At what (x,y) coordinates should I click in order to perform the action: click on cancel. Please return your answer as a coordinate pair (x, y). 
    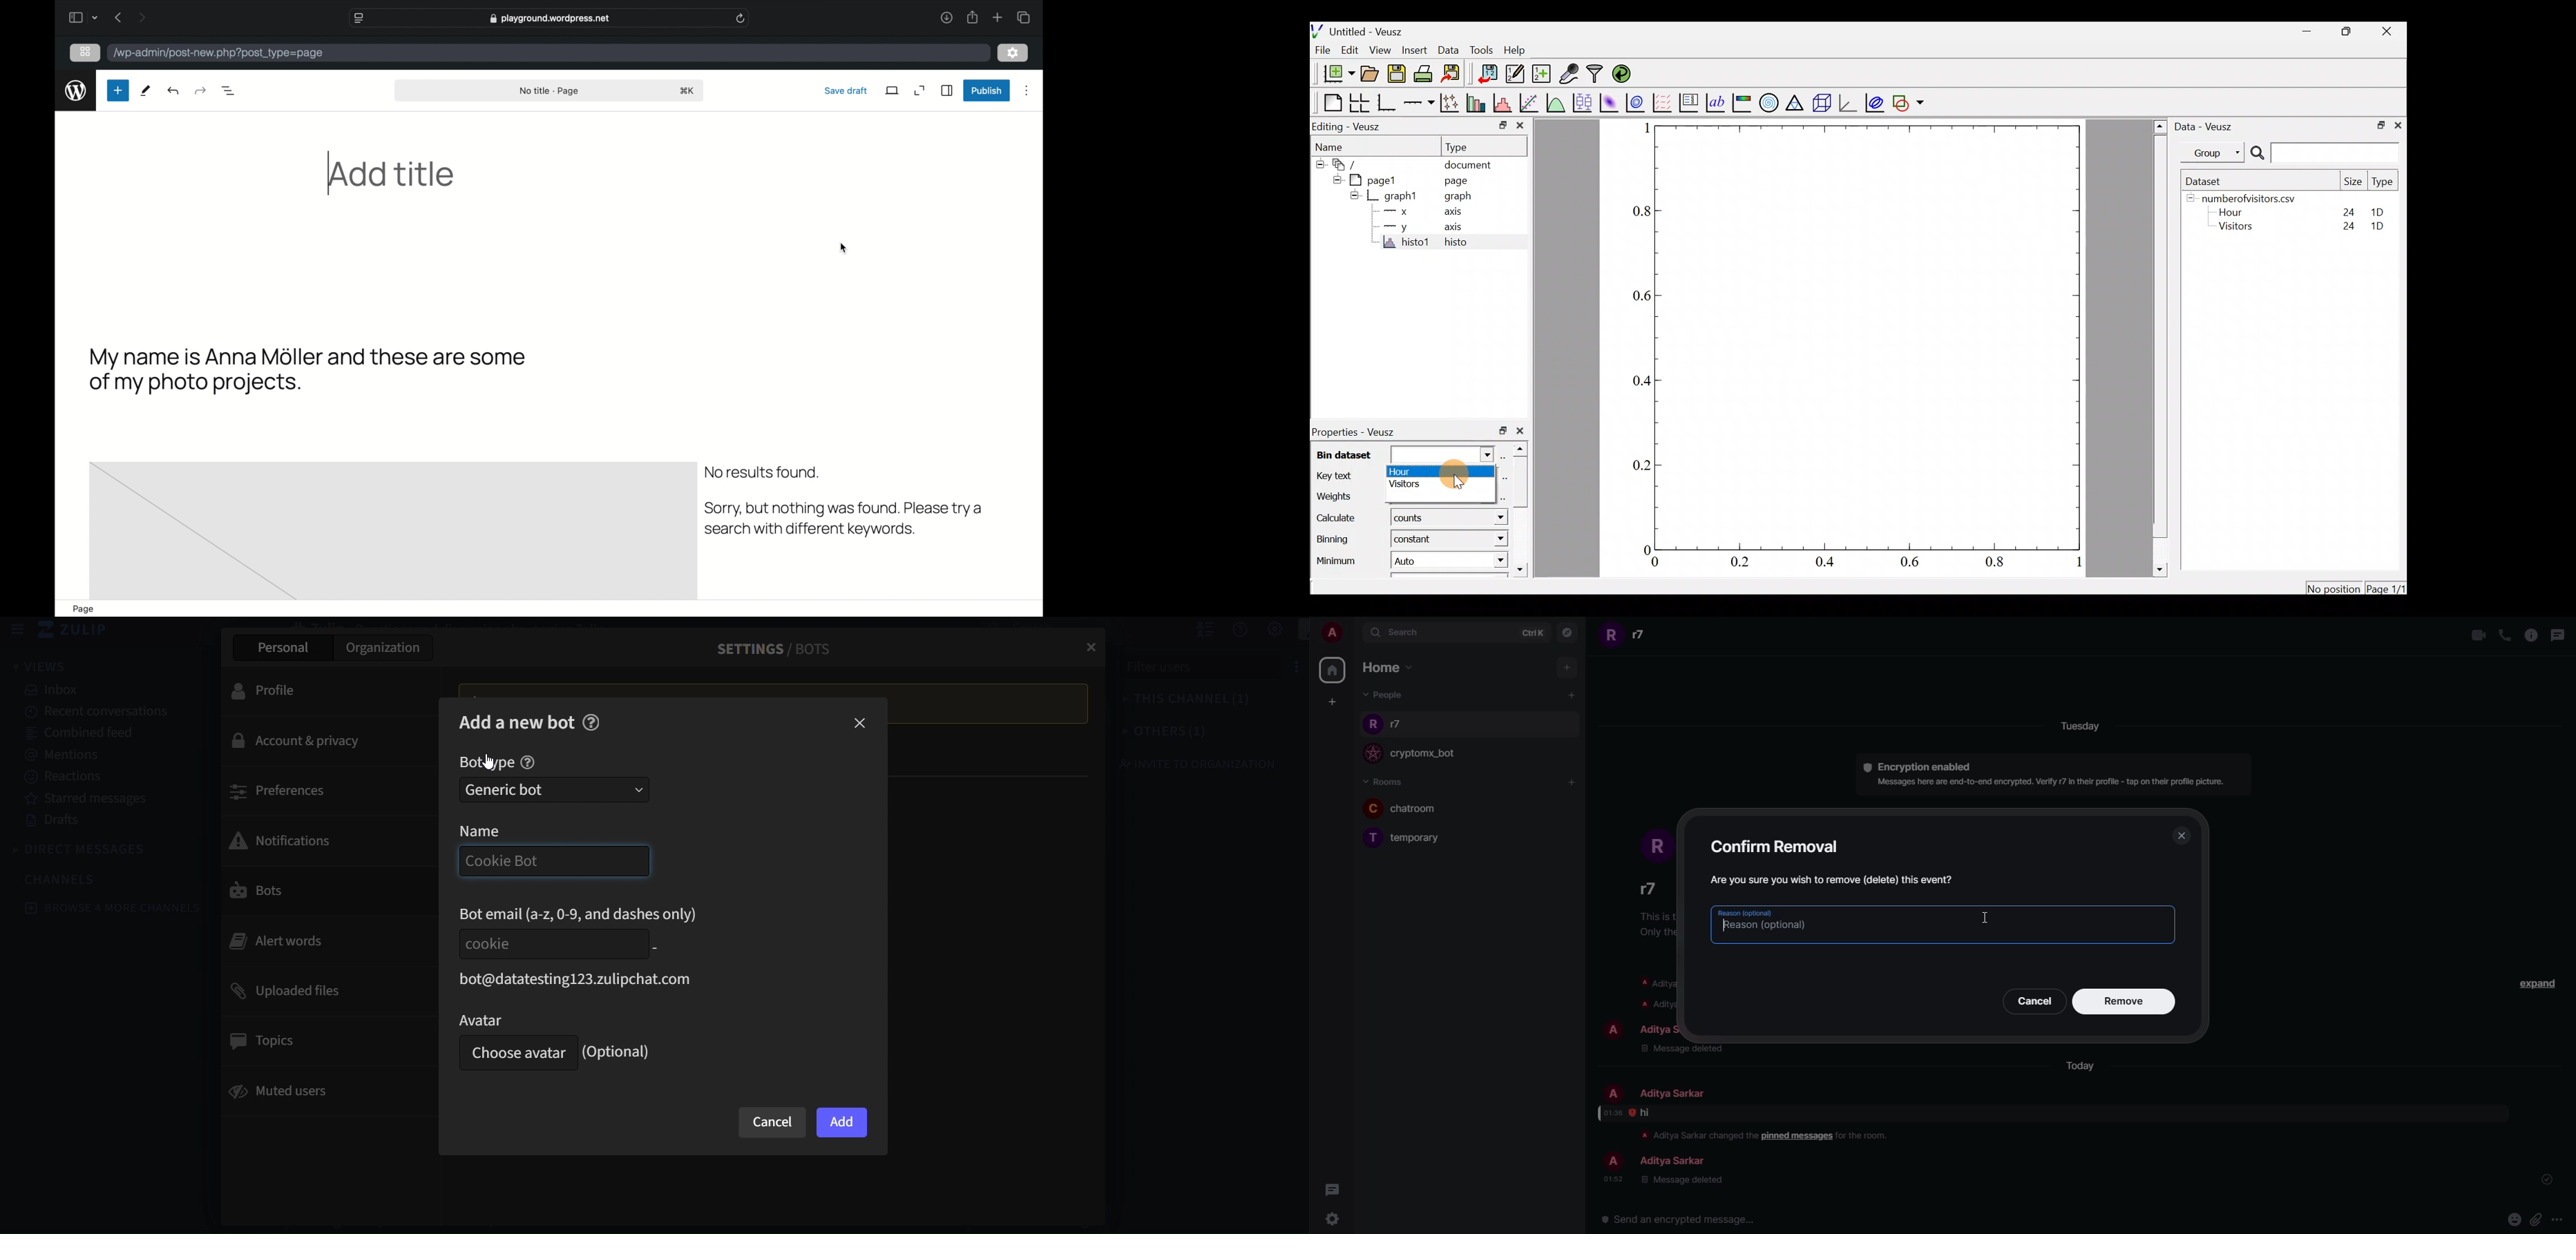
    Looking at the image, I should click on (773, 1123).